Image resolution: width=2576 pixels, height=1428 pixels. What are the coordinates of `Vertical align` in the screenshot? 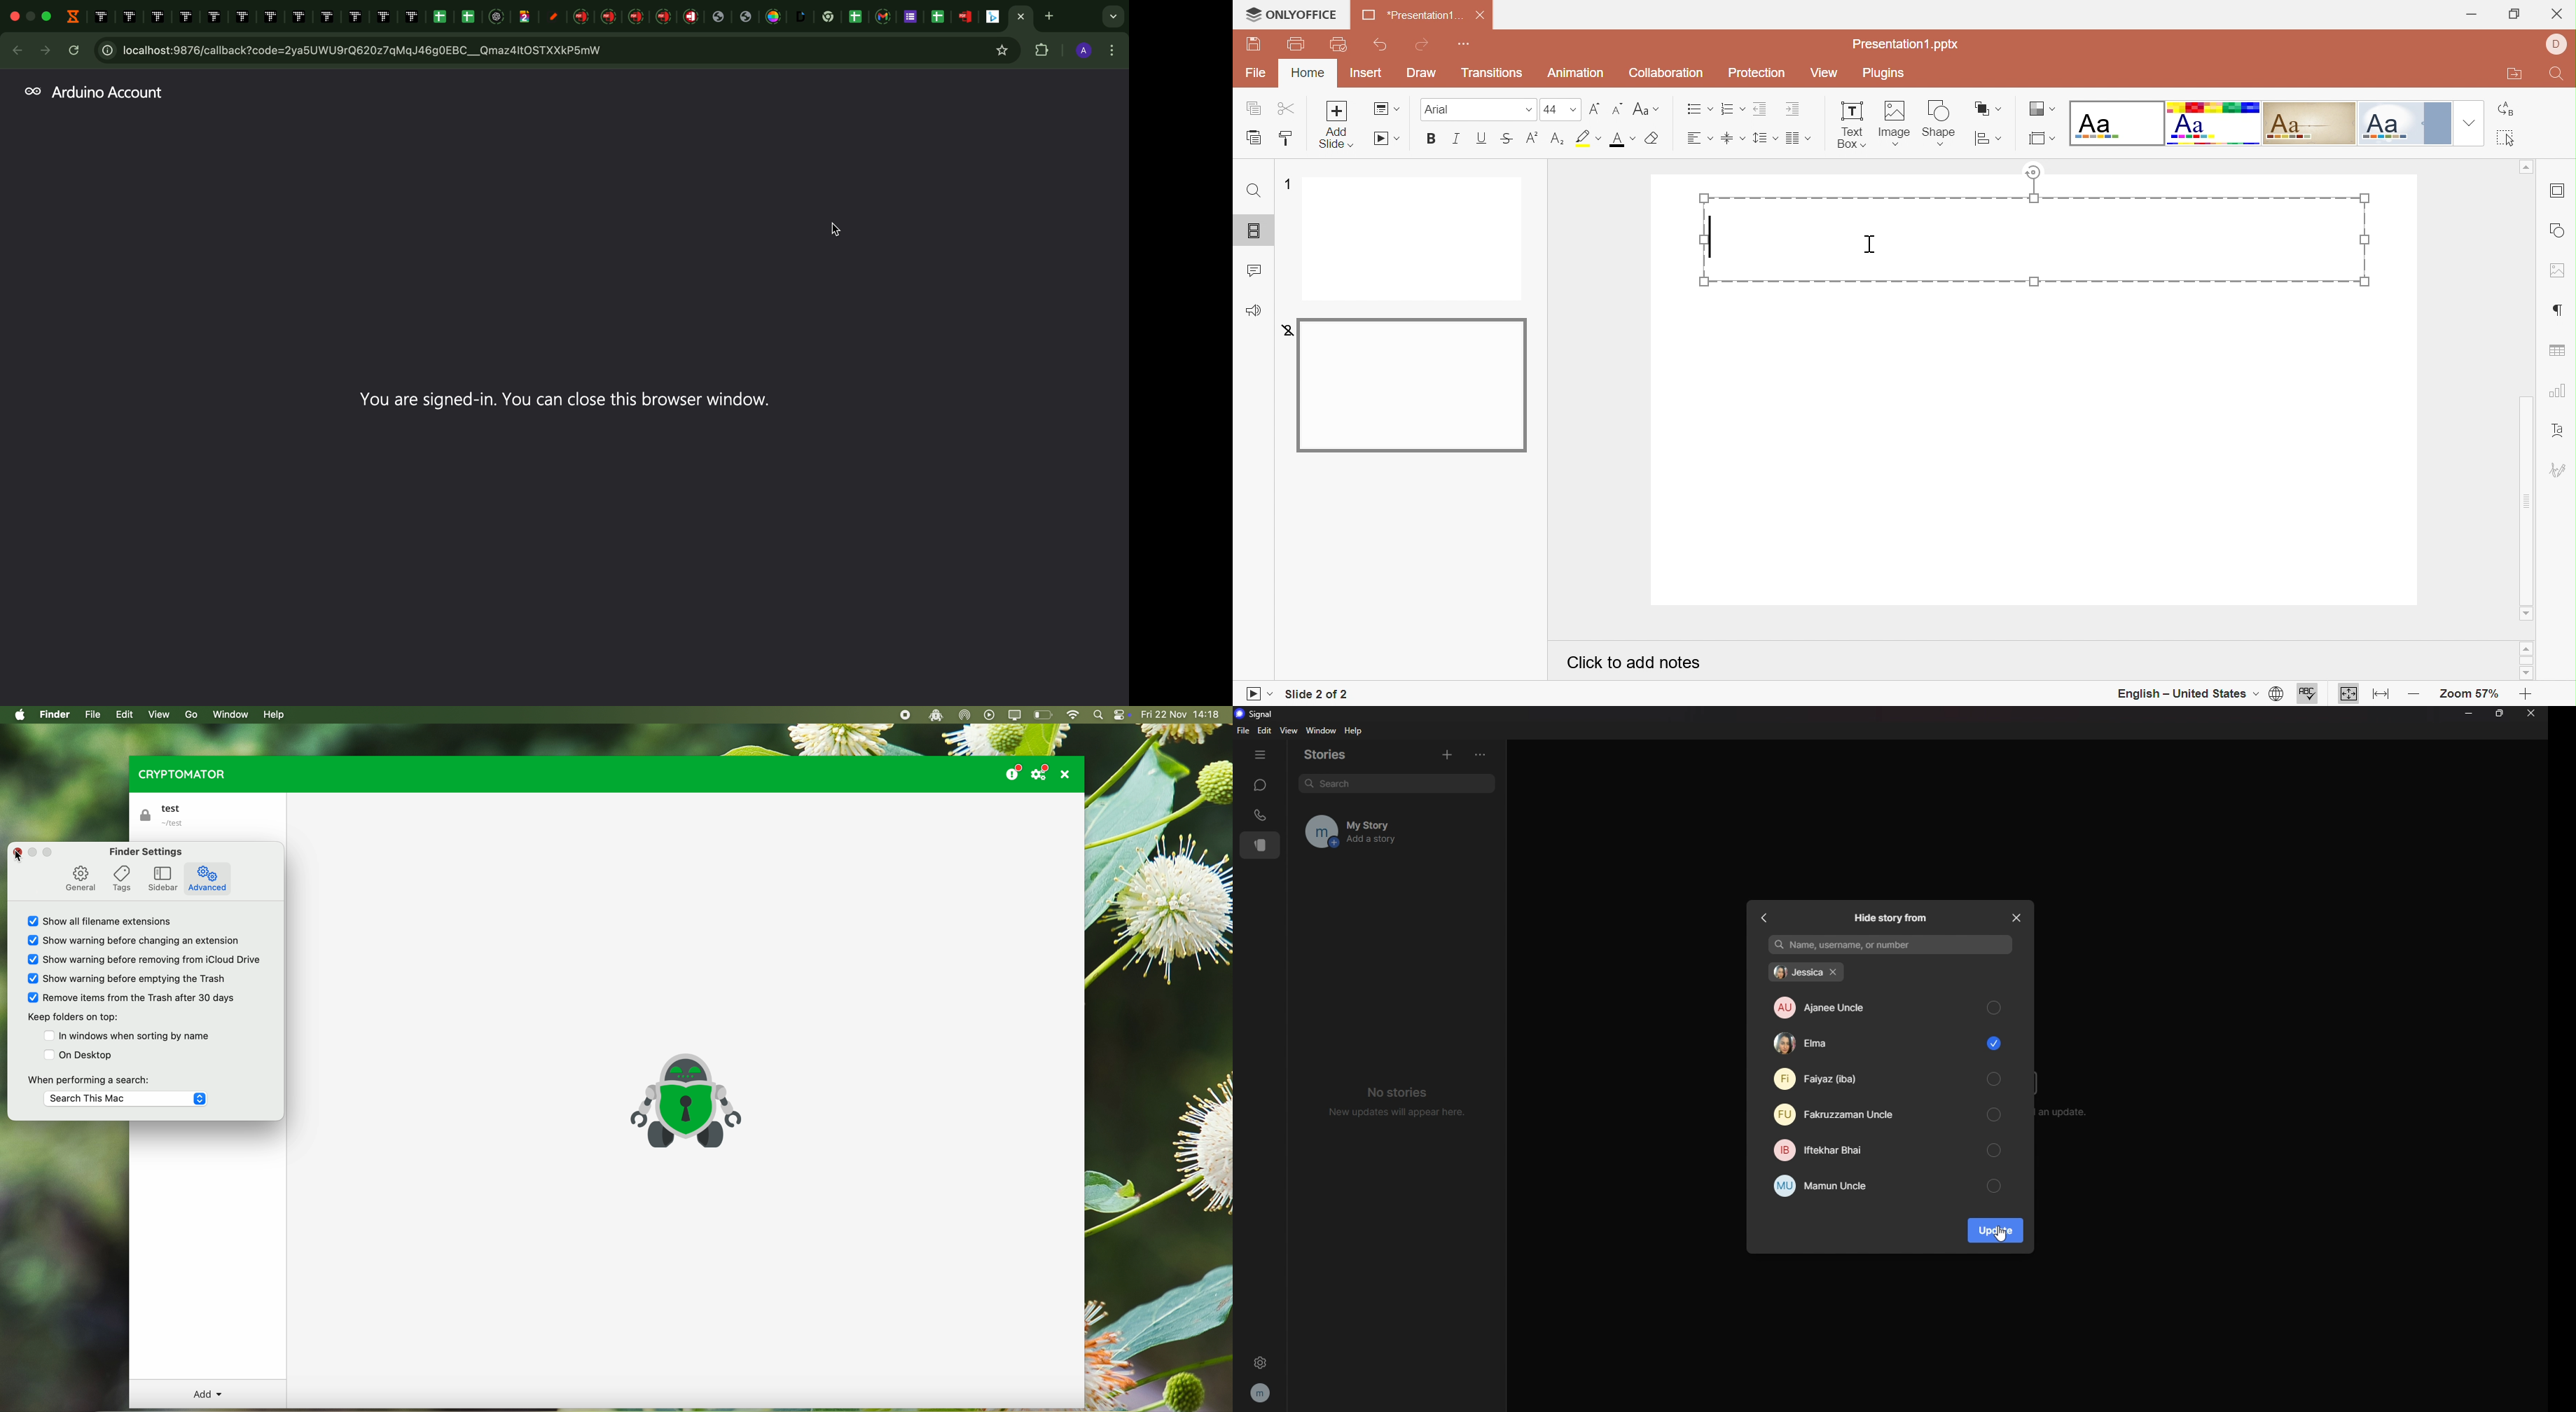 It's located at (1734, 137).